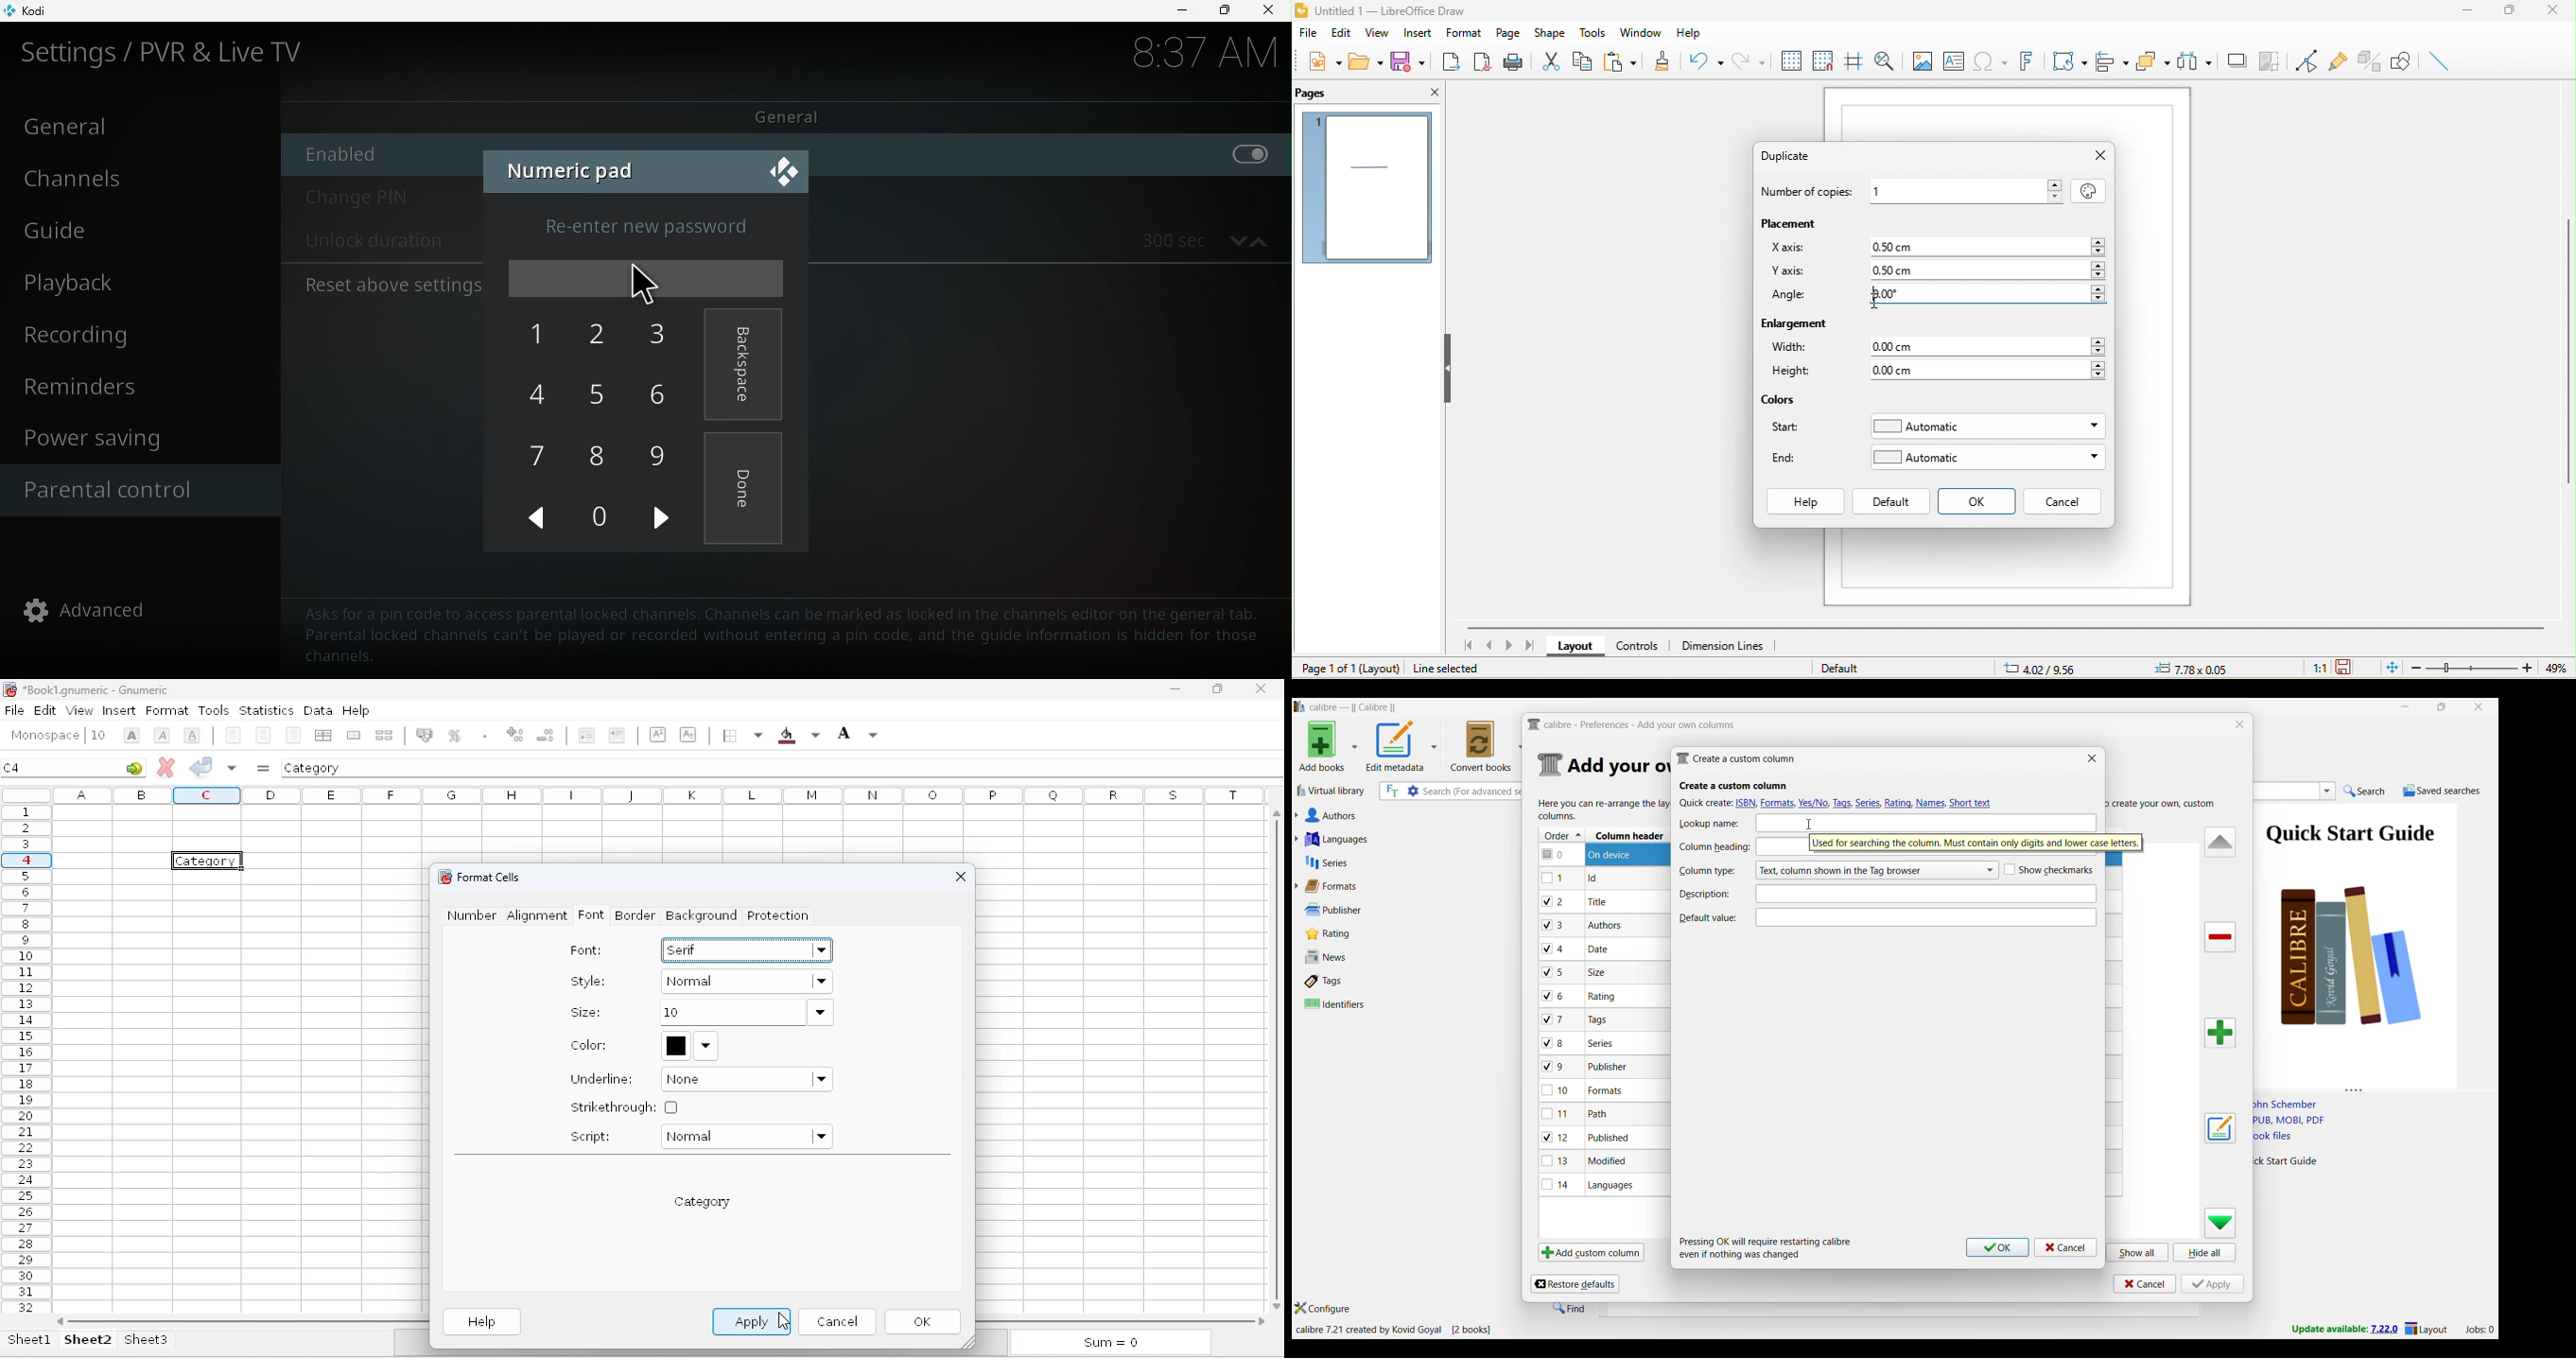  I want to click on rows, so click(26, 1059).